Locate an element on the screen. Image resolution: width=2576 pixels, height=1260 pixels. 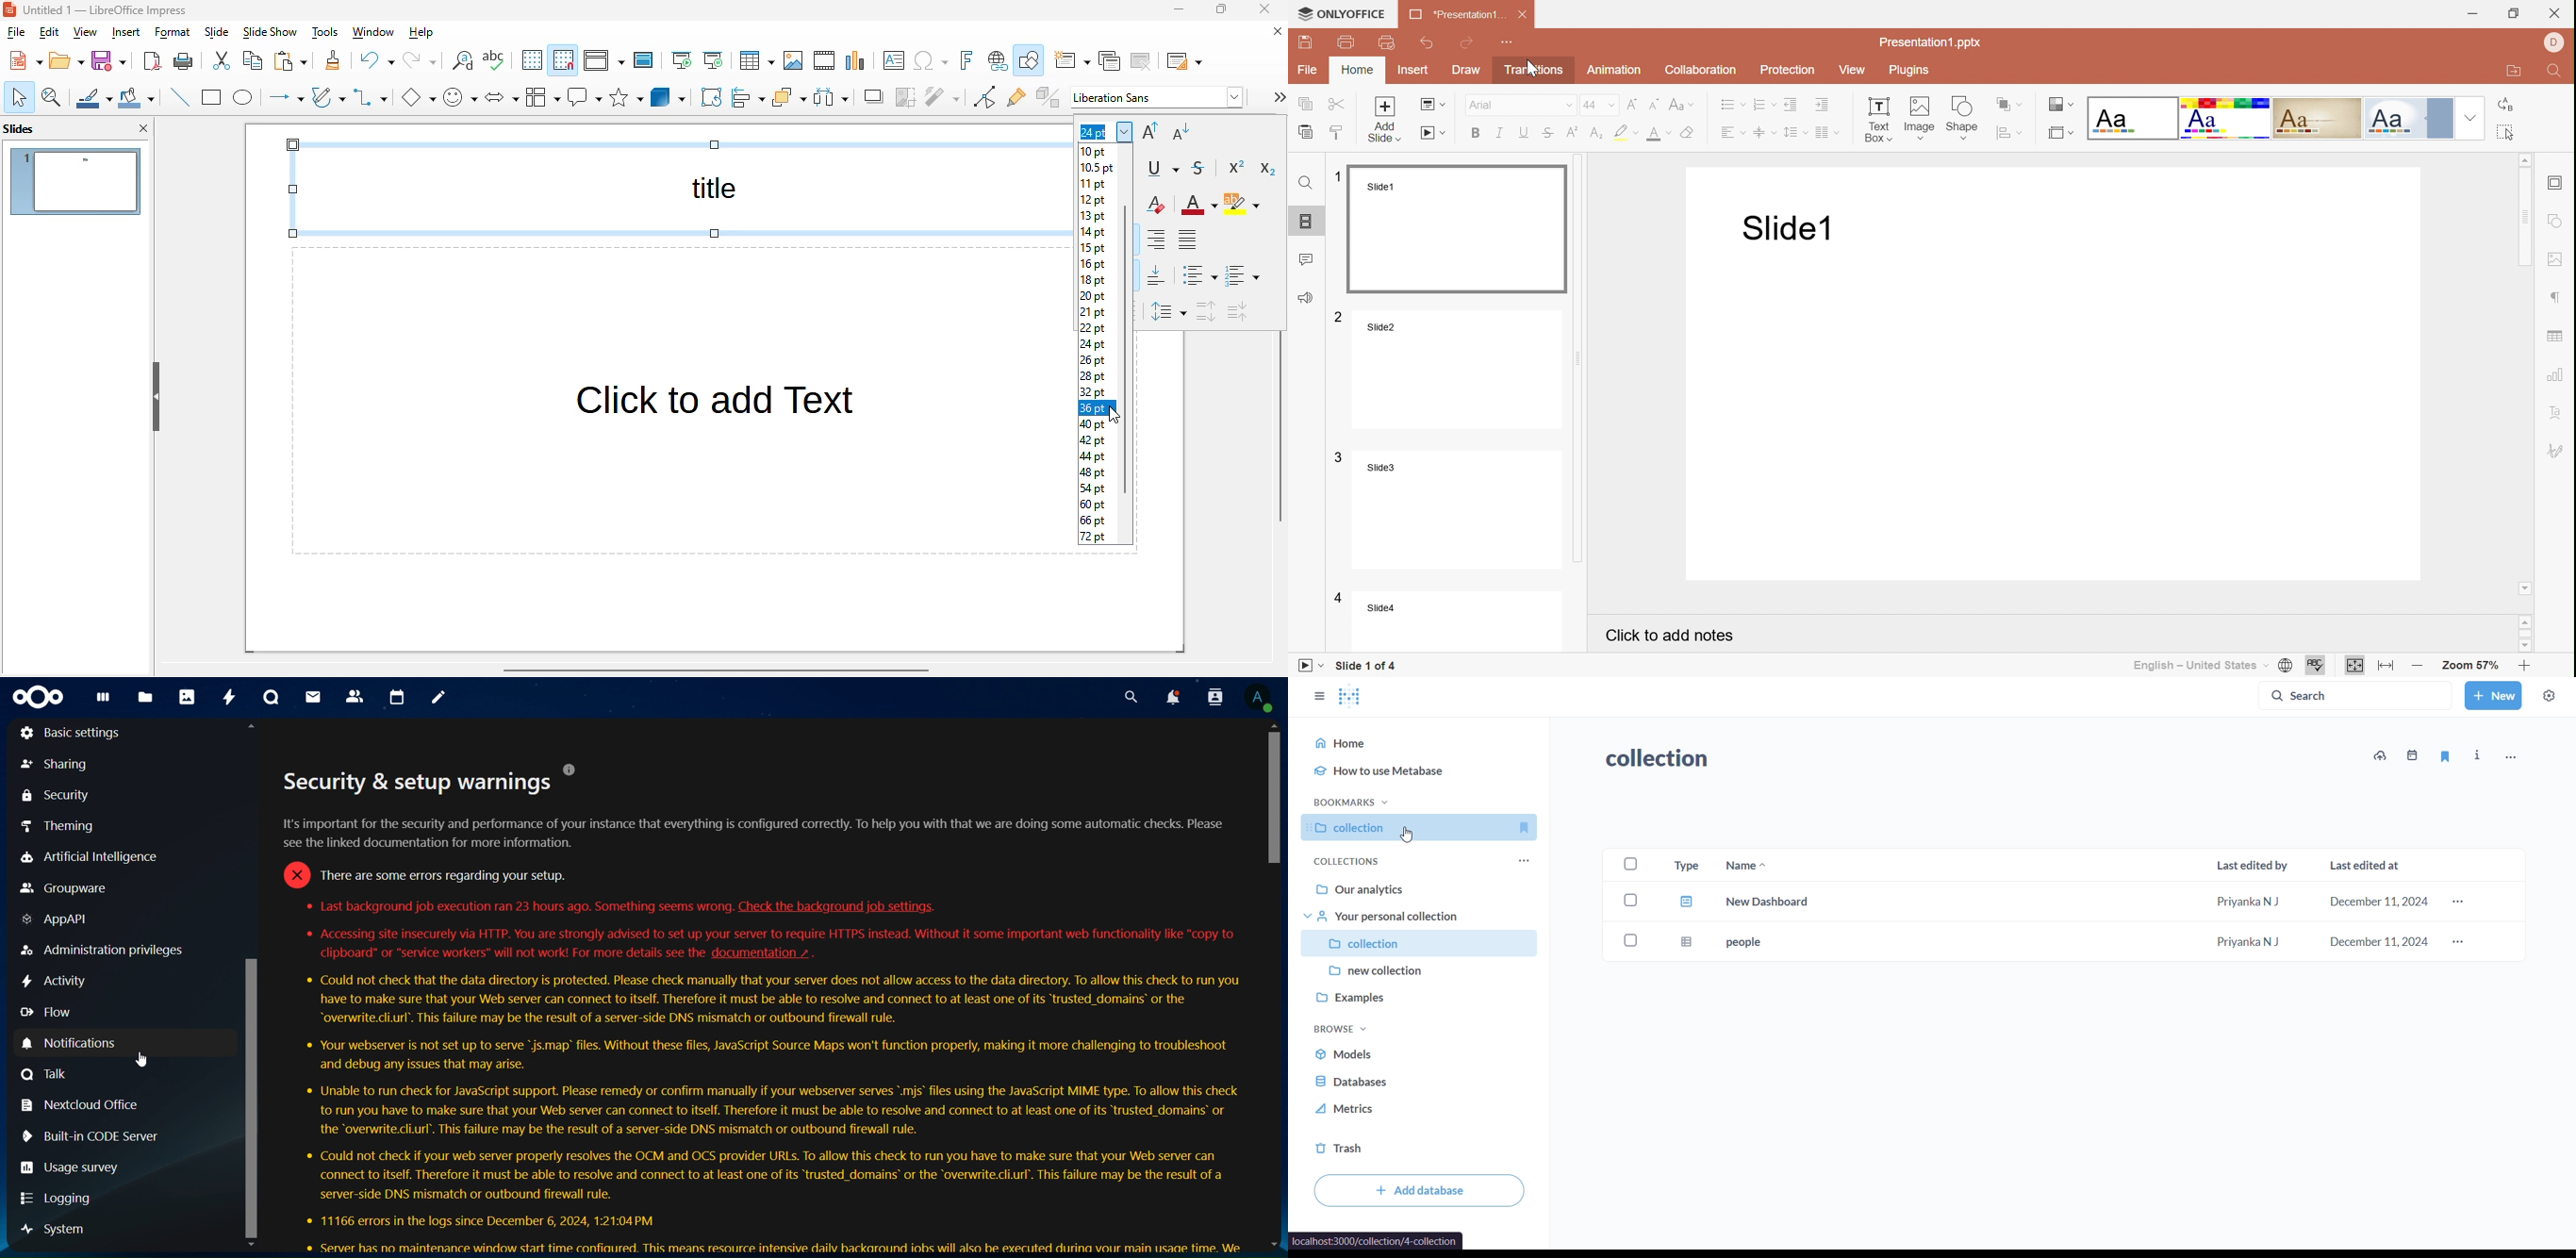
10.5 pt is located at coordinates (1098, 168).